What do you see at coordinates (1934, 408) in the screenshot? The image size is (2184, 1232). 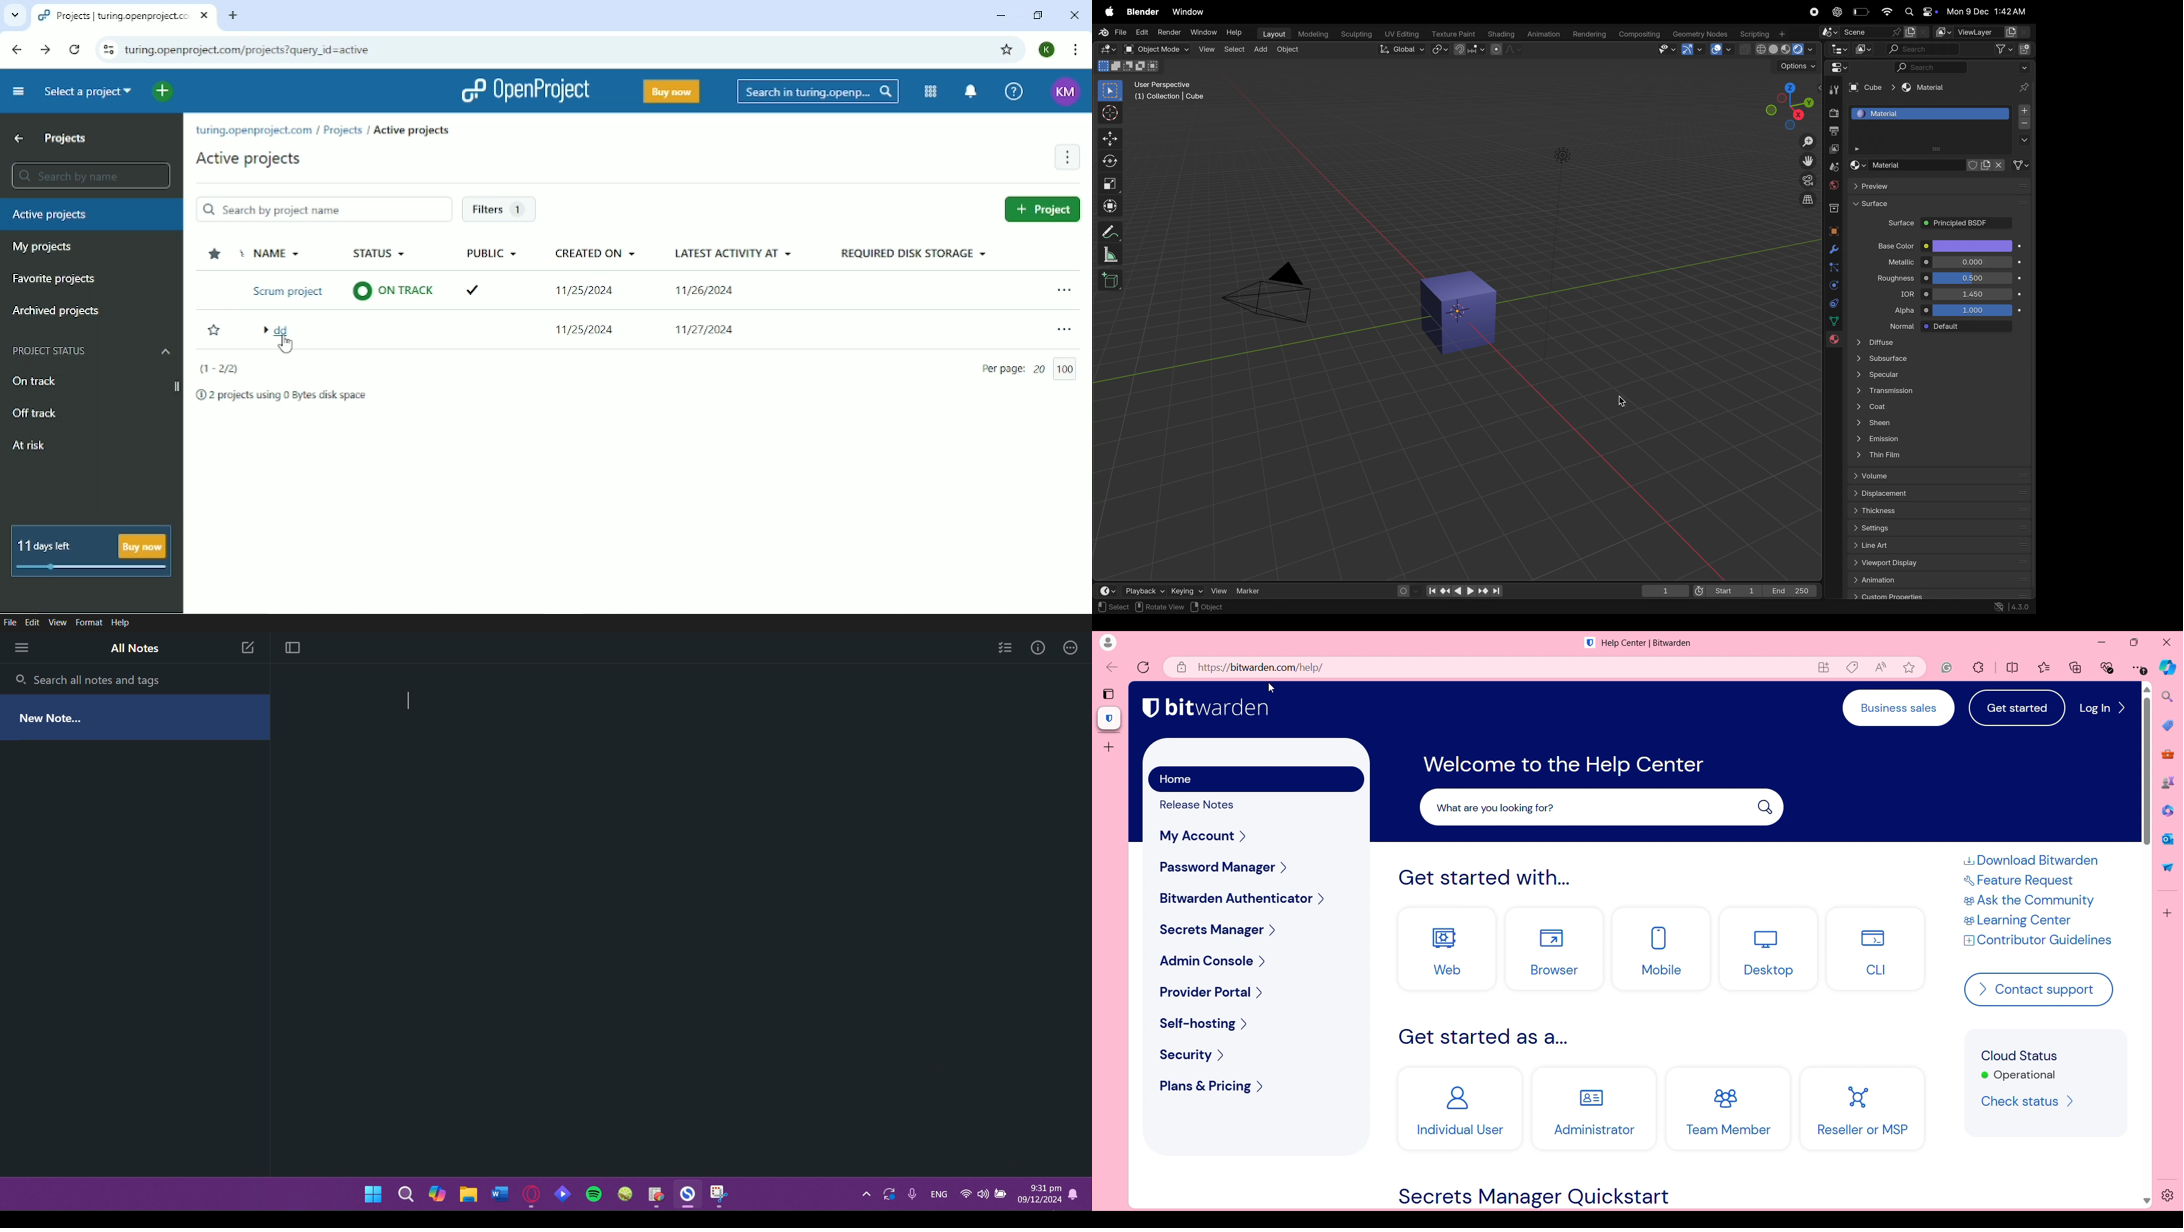 I see `coat` at bounding box center [1934, 408].